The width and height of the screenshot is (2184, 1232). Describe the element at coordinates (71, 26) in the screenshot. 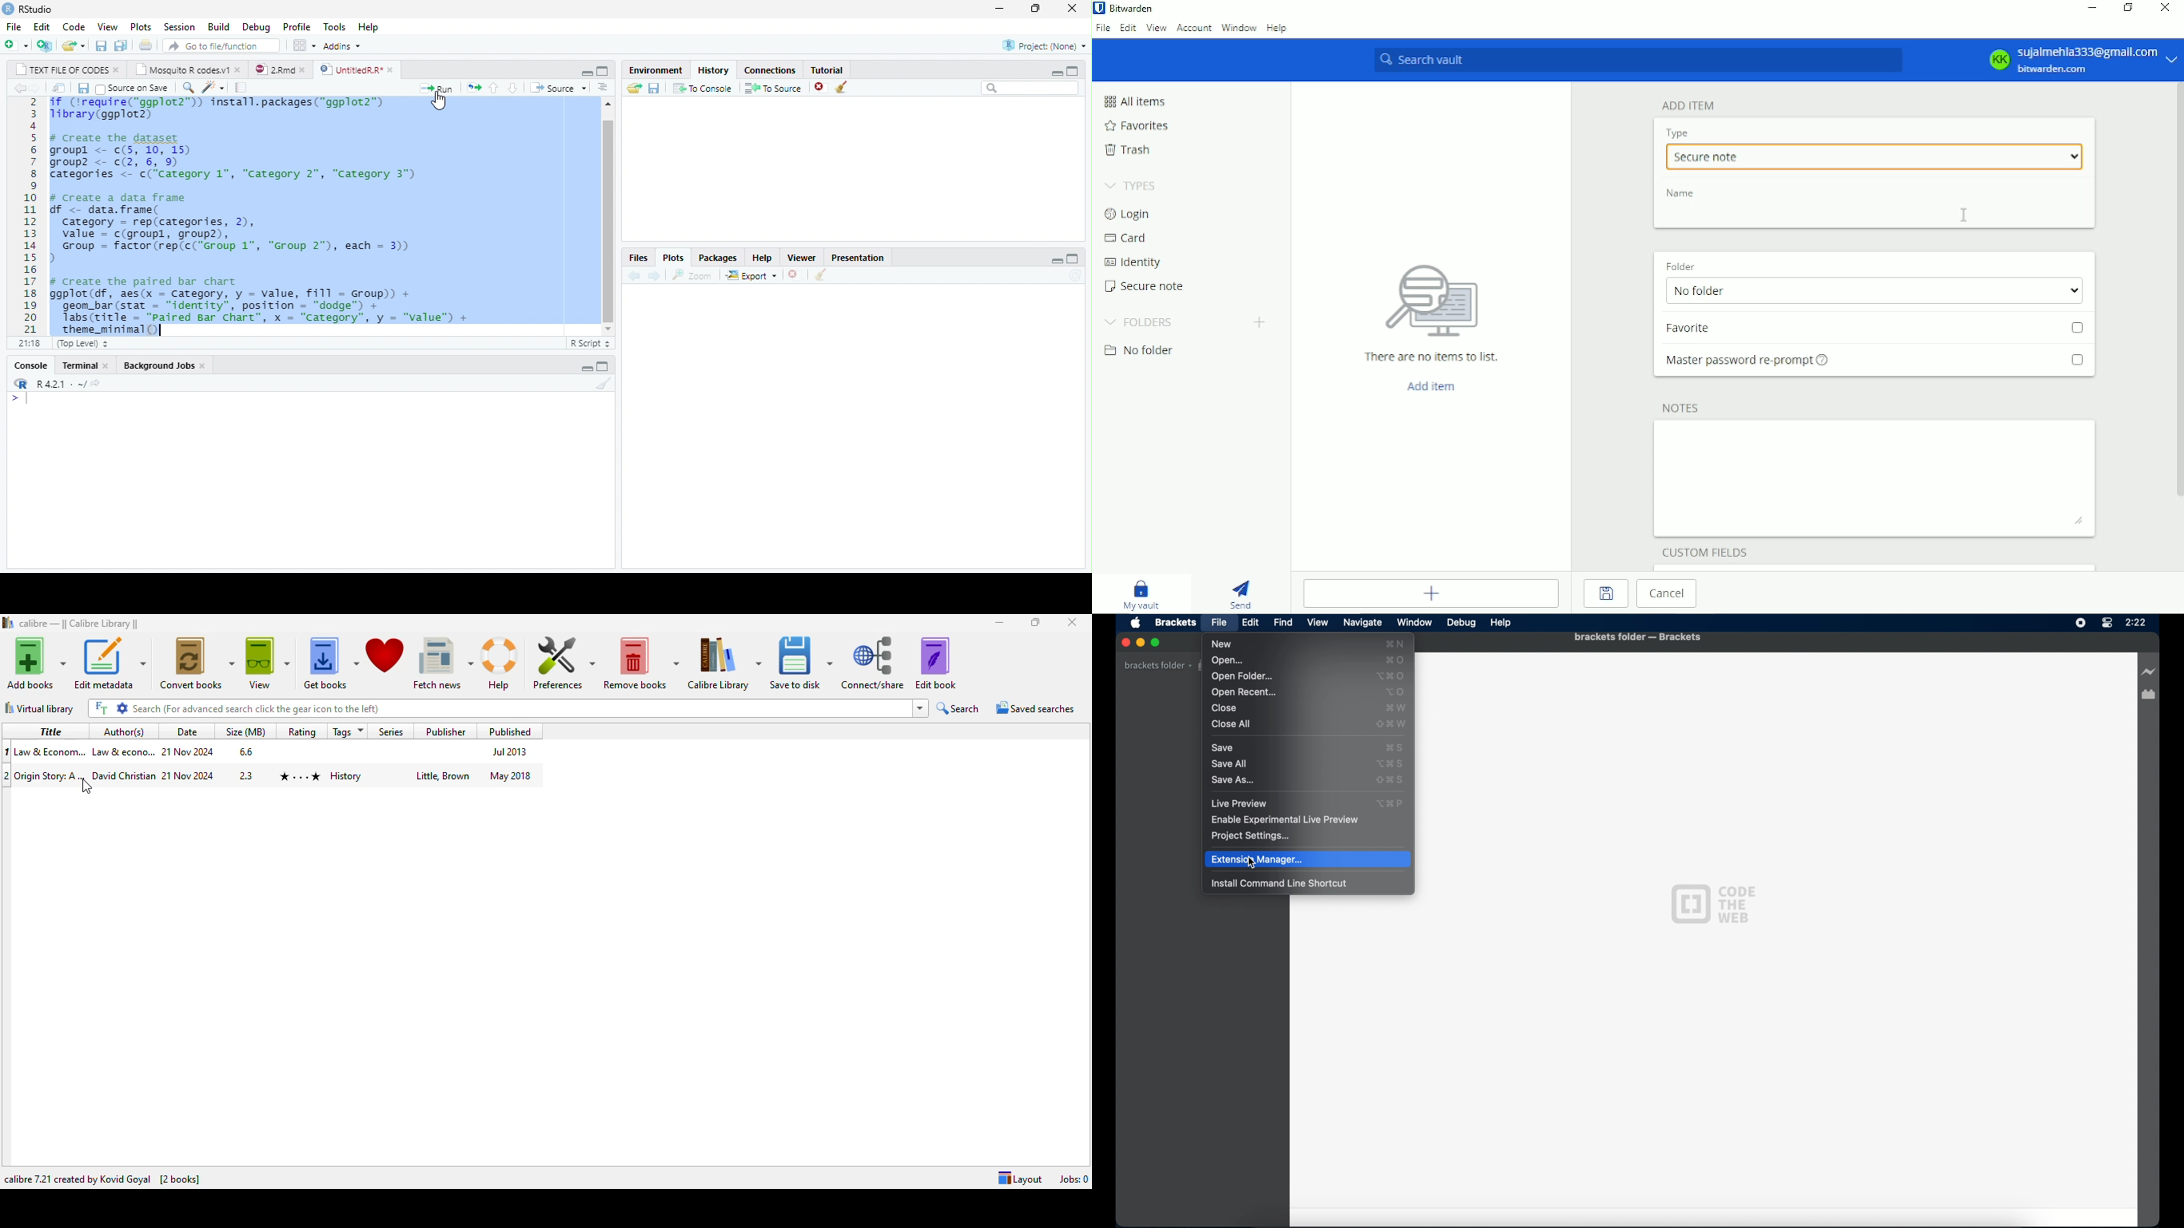

I see `code` at that location.